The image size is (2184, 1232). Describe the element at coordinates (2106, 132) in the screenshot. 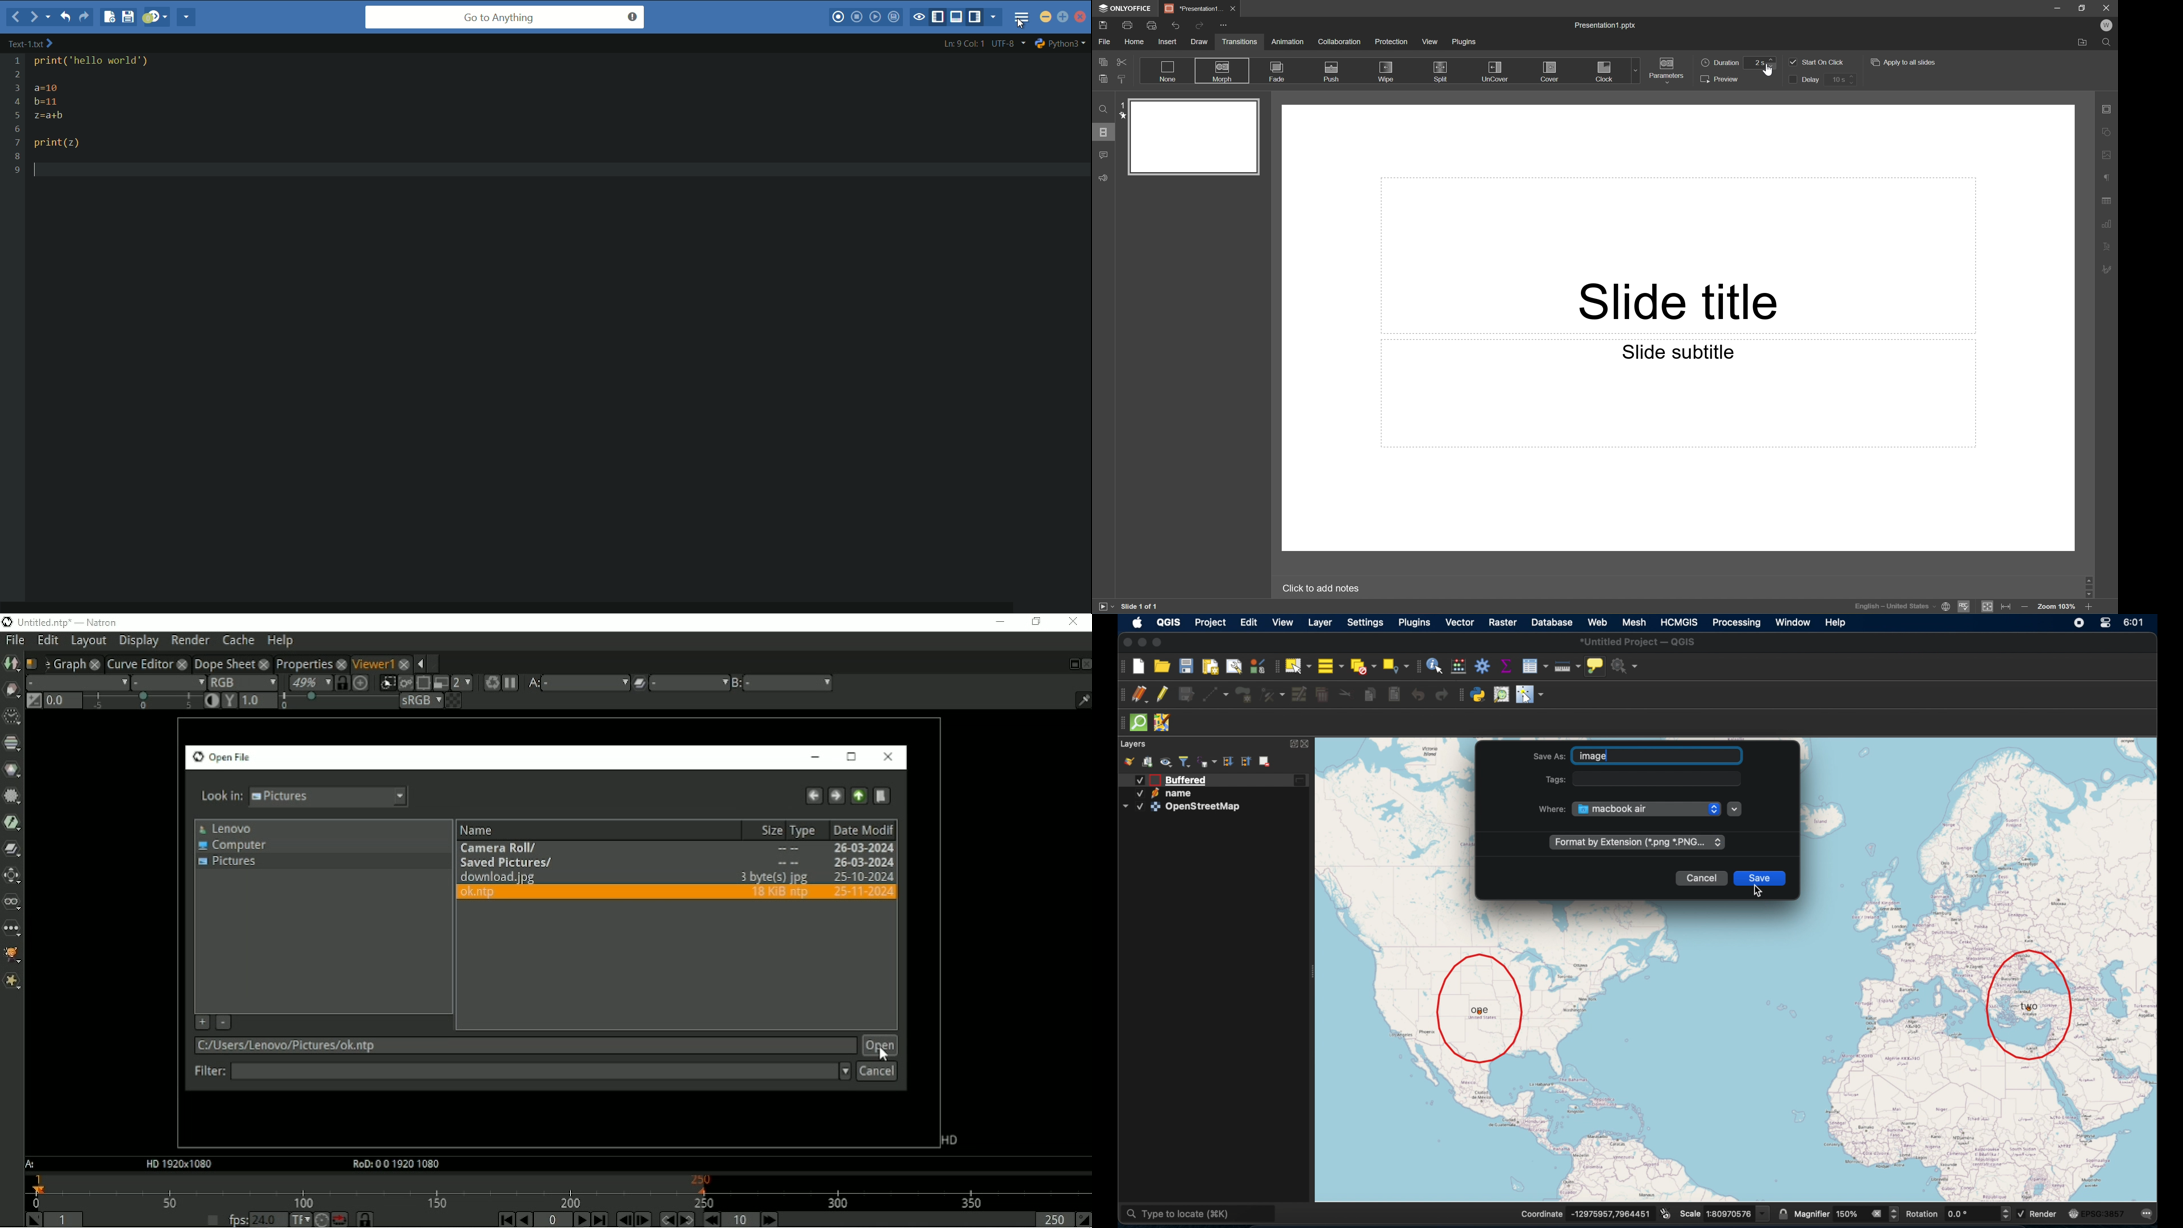

I see `Shape settings` at that location.